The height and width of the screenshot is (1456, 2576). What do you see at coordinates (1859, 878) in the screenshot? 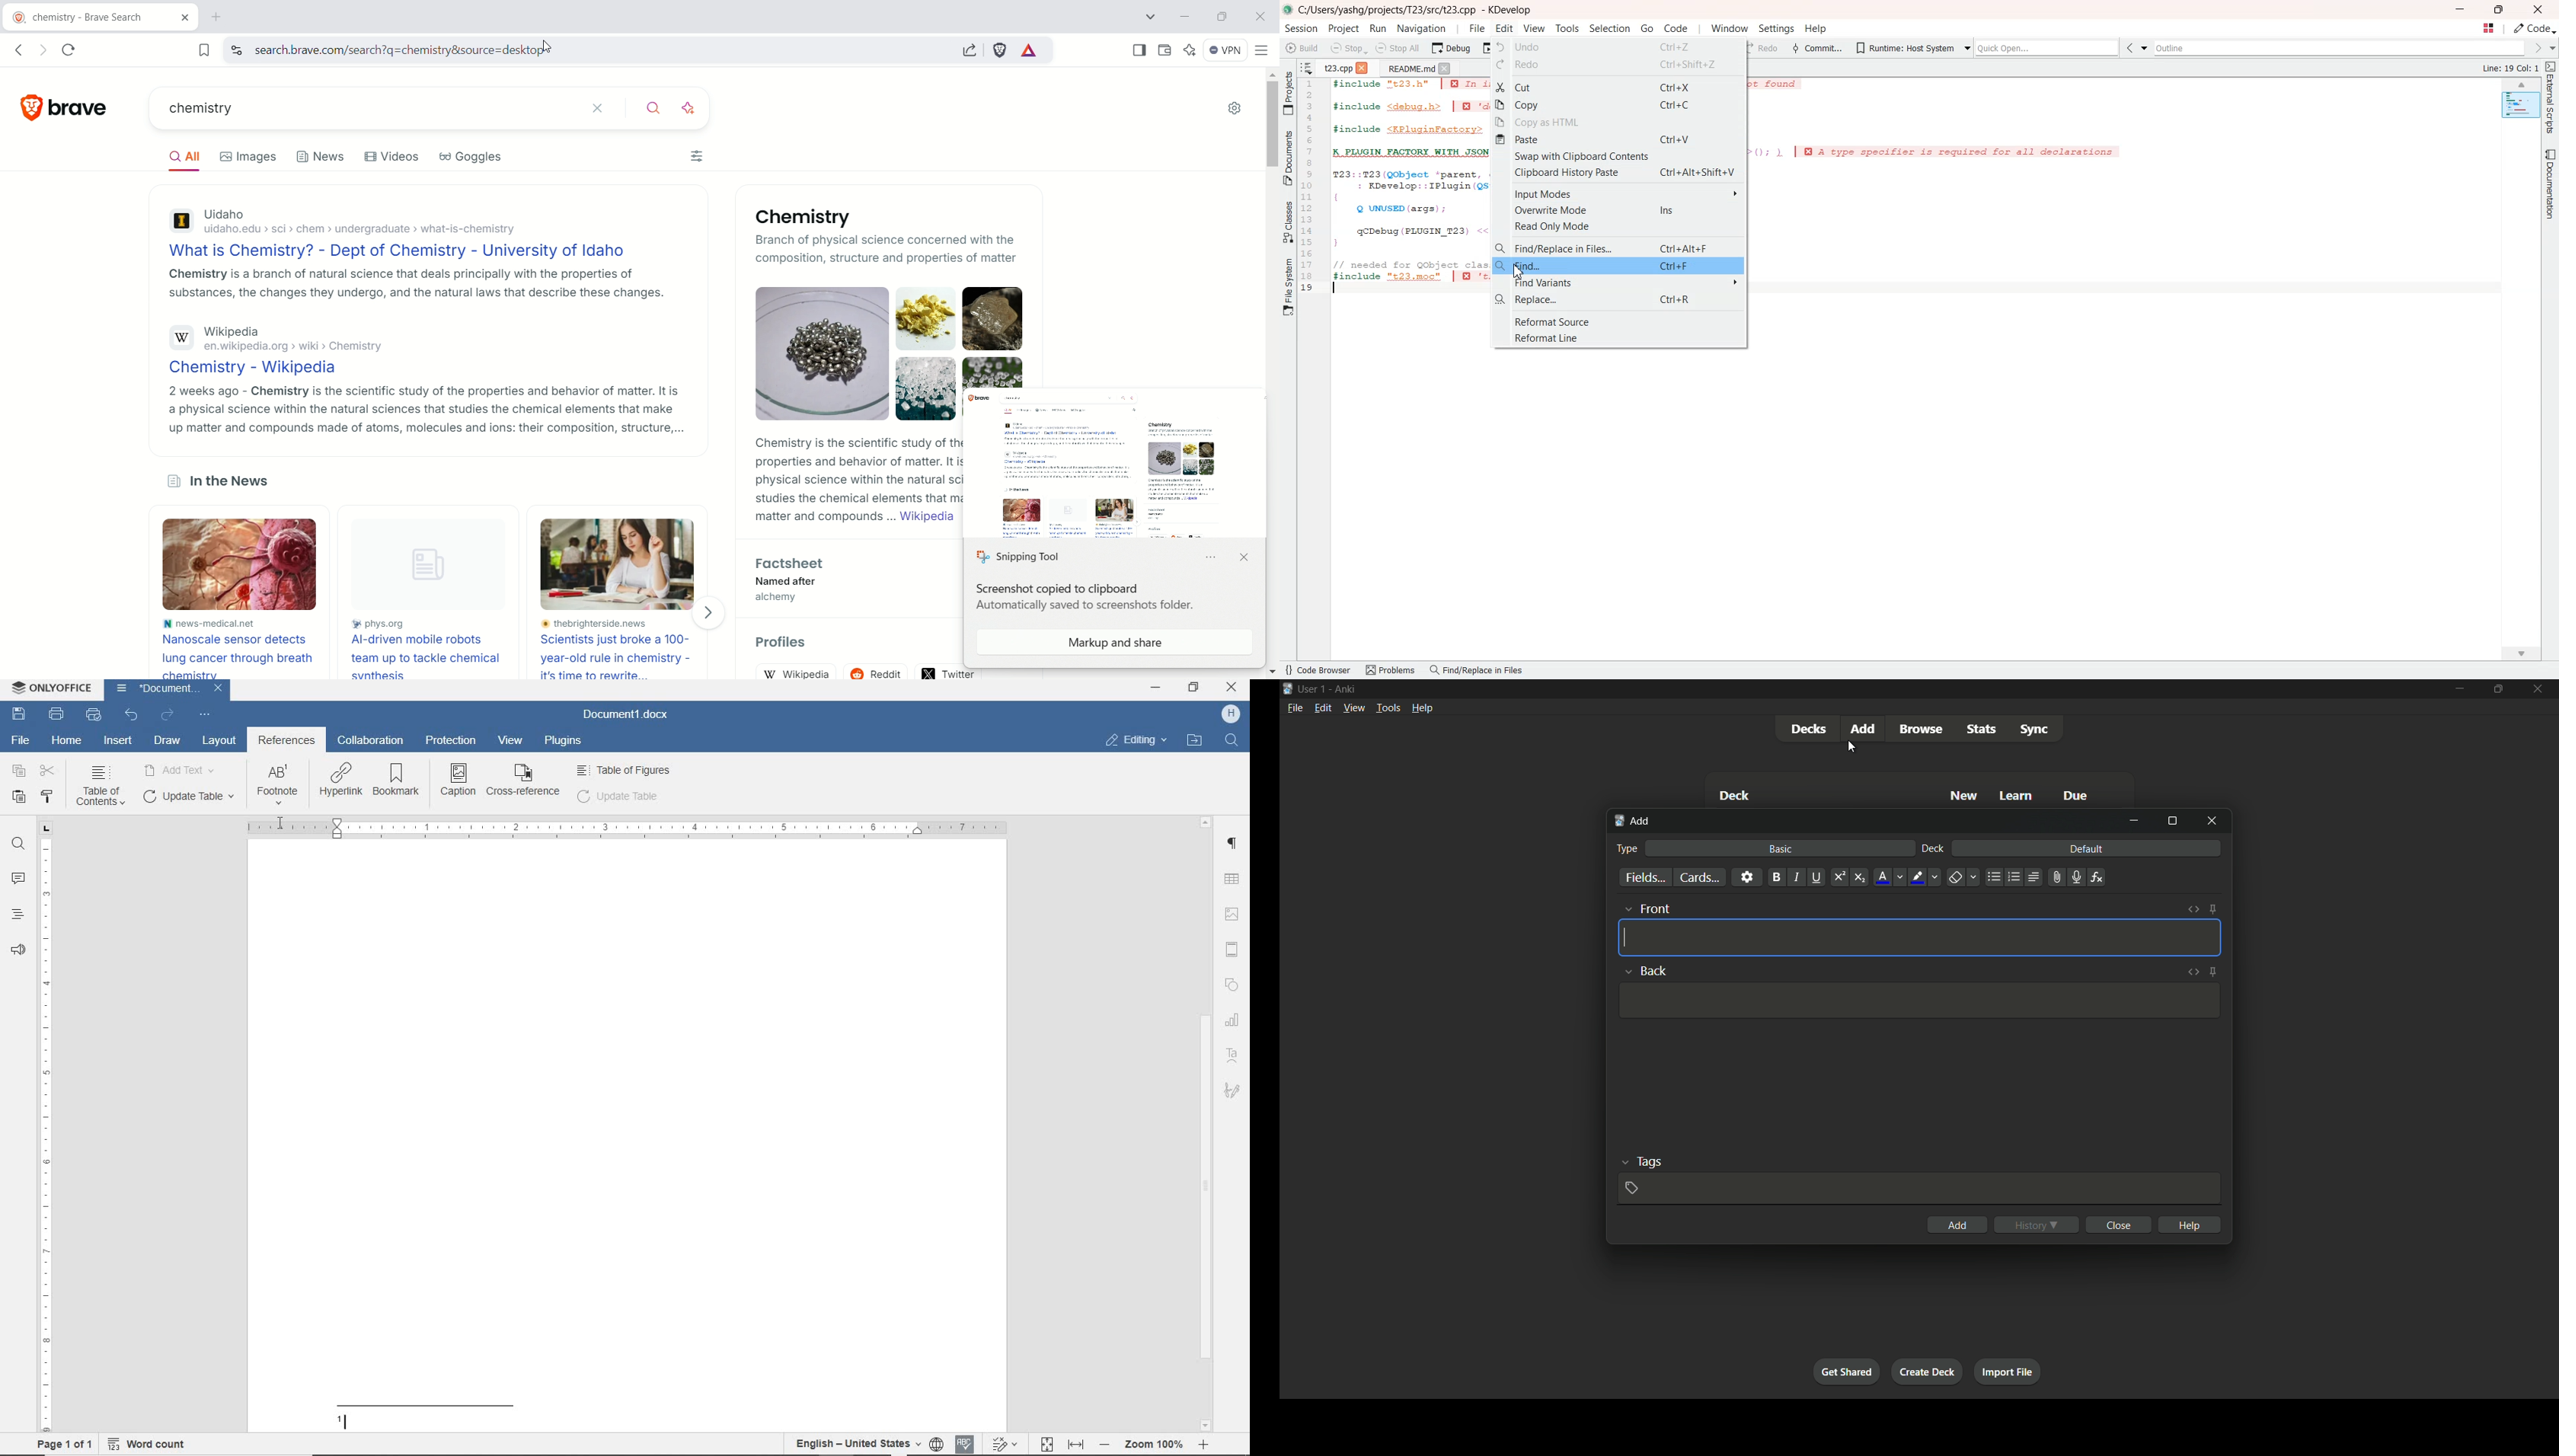
I see `subscript` at bounding box center [1859, 878].